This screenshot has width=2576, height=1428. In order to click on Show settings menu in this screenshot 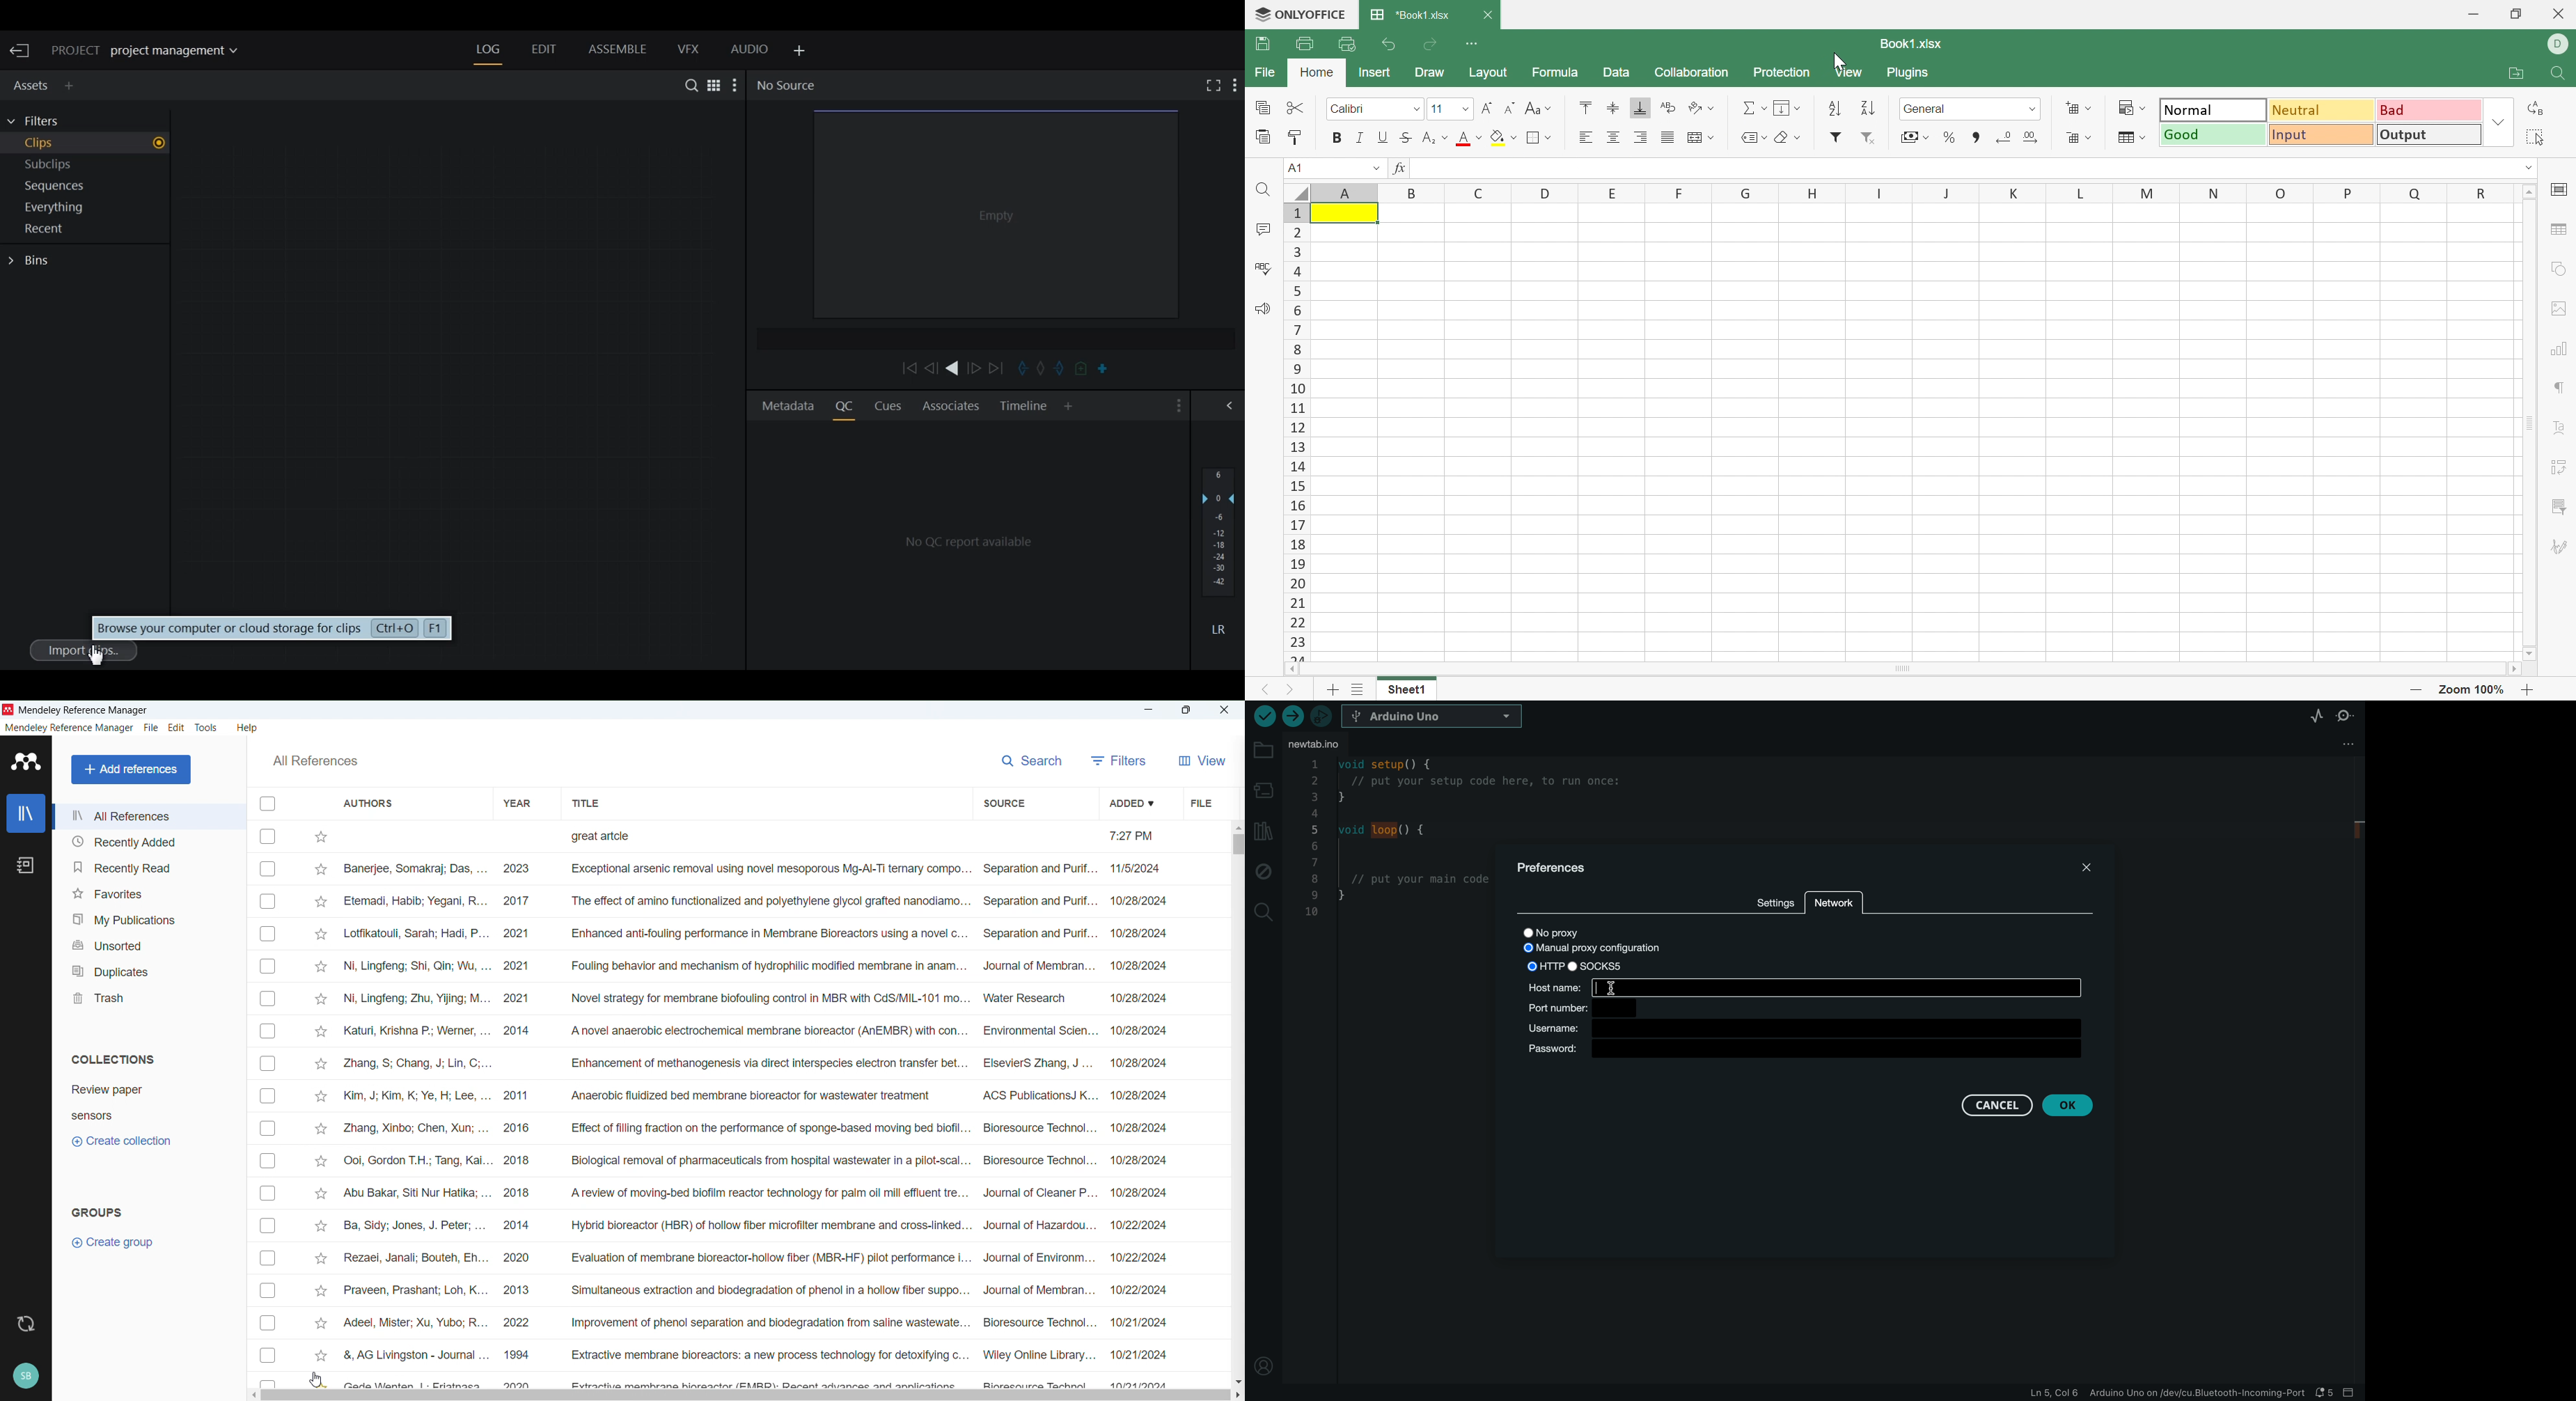, I will do `click(1236, 84)`.